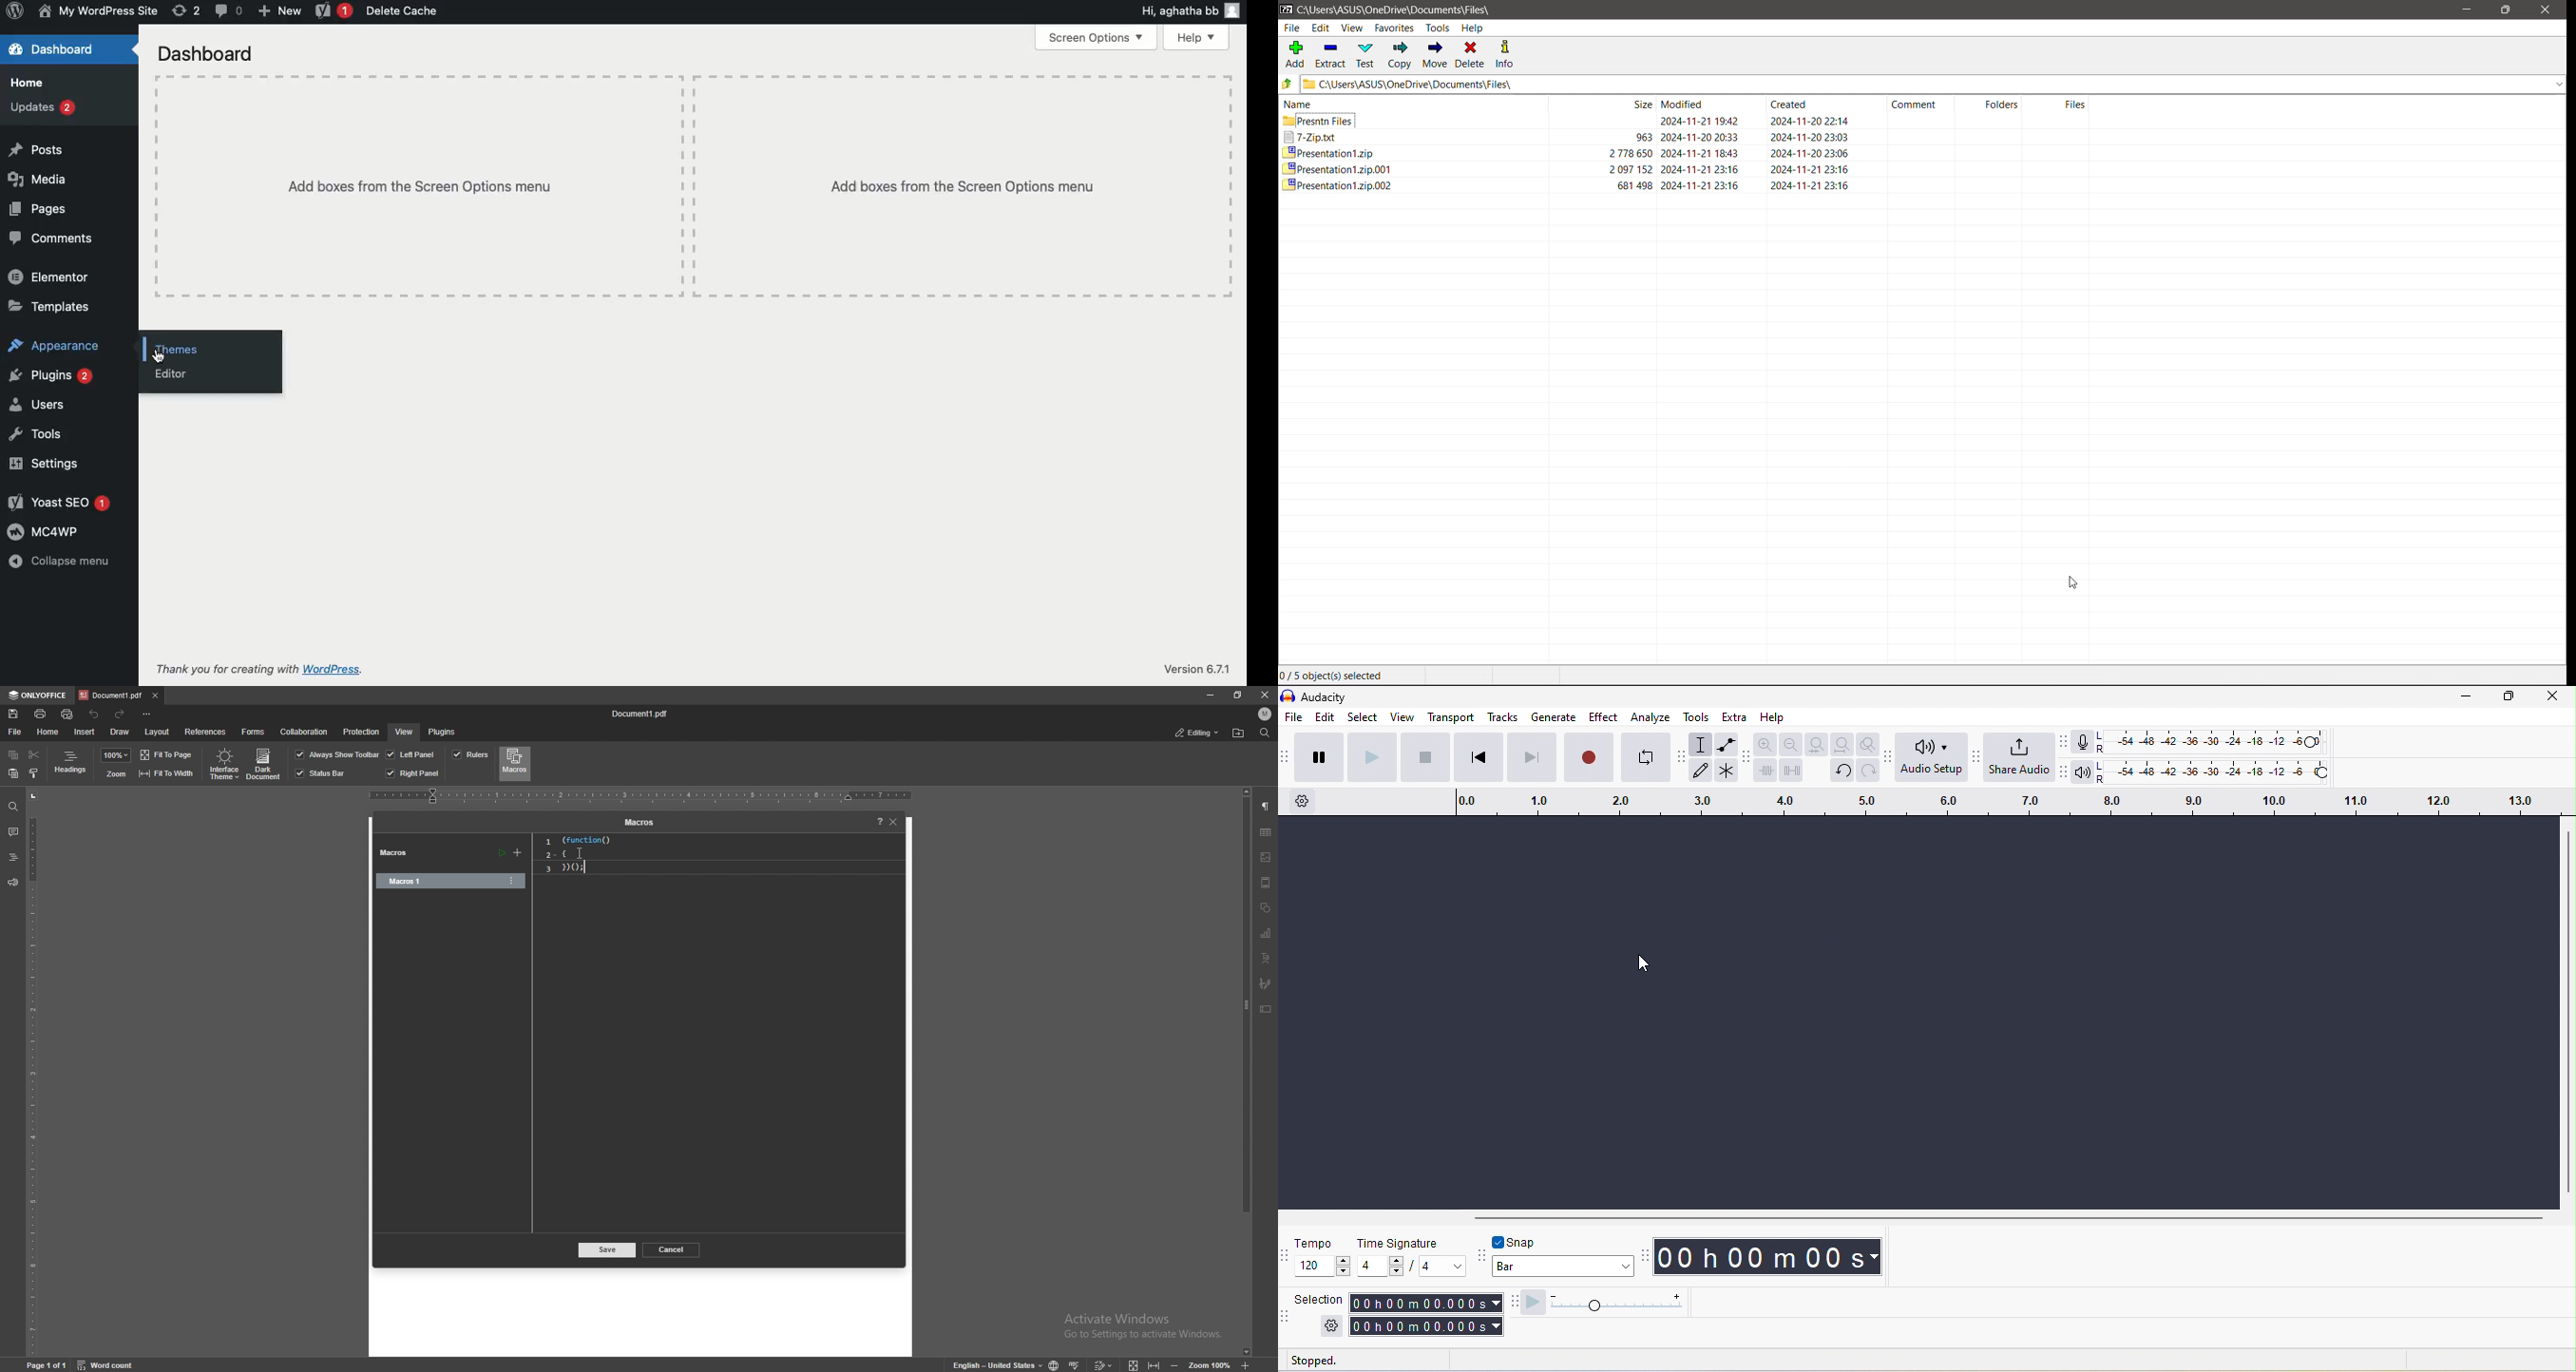 This screenshot has height=1372, width=2576. I want to click on select, so click(1363, 716).